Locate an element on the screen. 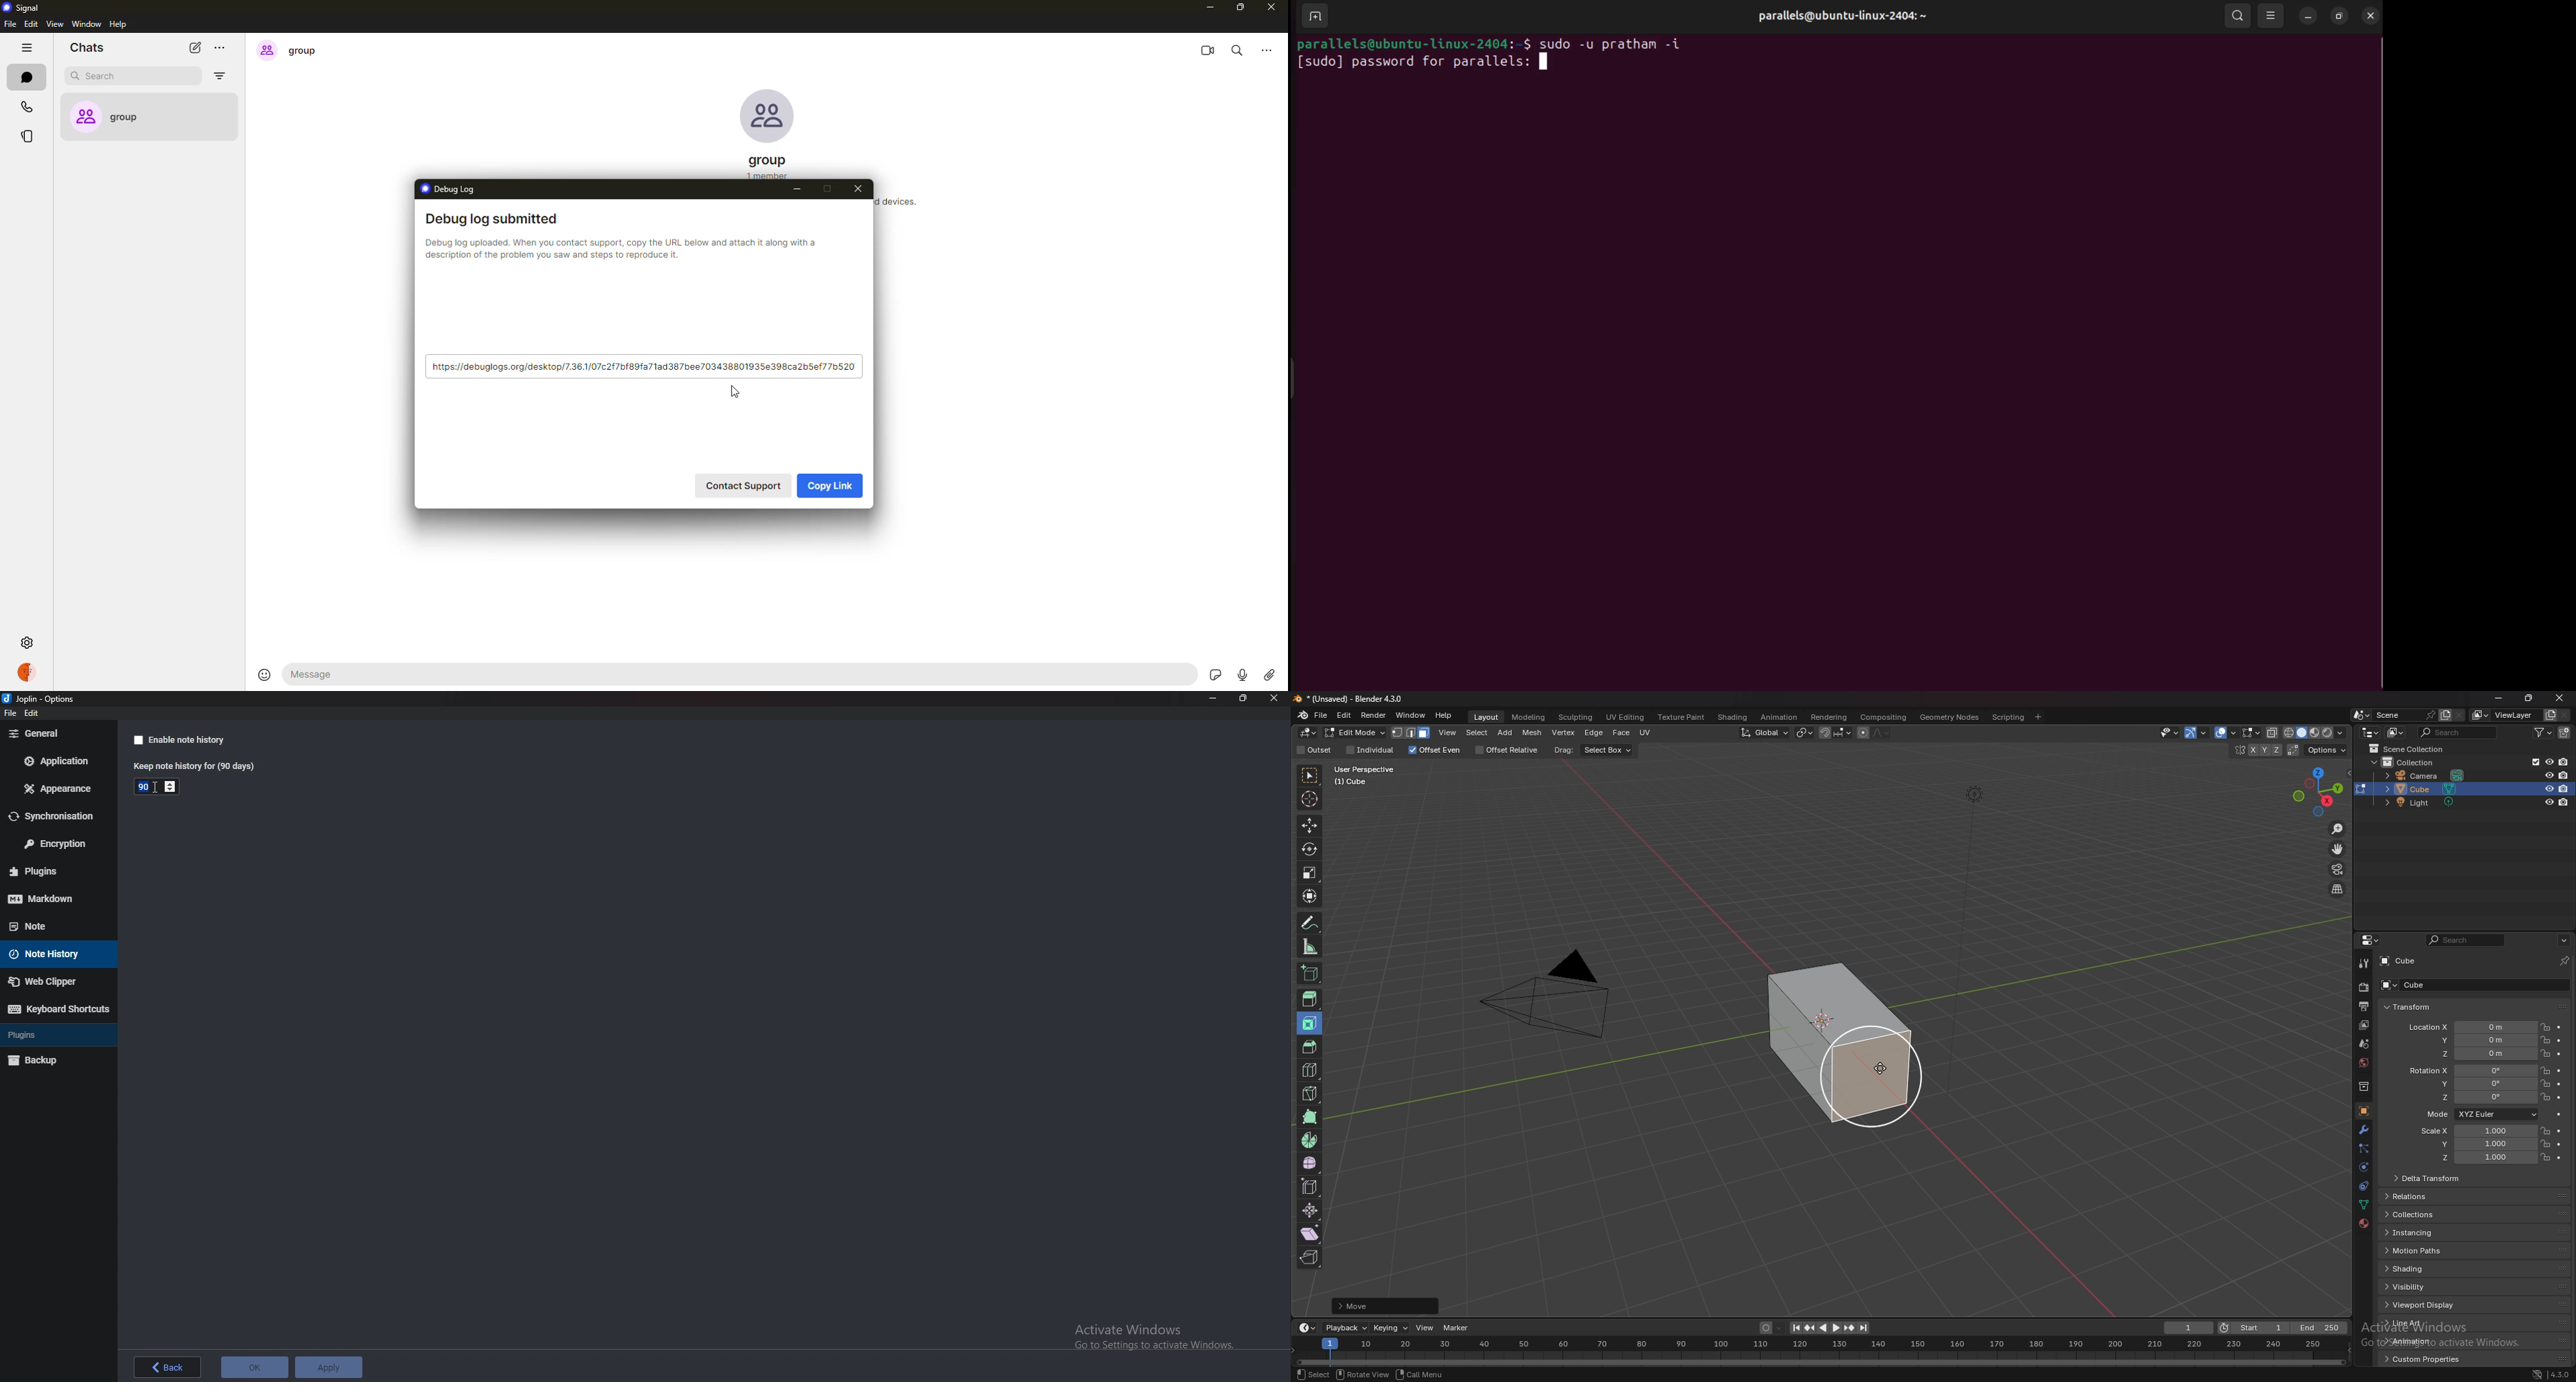 Image resolution: width=2576 pixels, height=1400 pixels. visibility is located at coordinates (2424, 1286).